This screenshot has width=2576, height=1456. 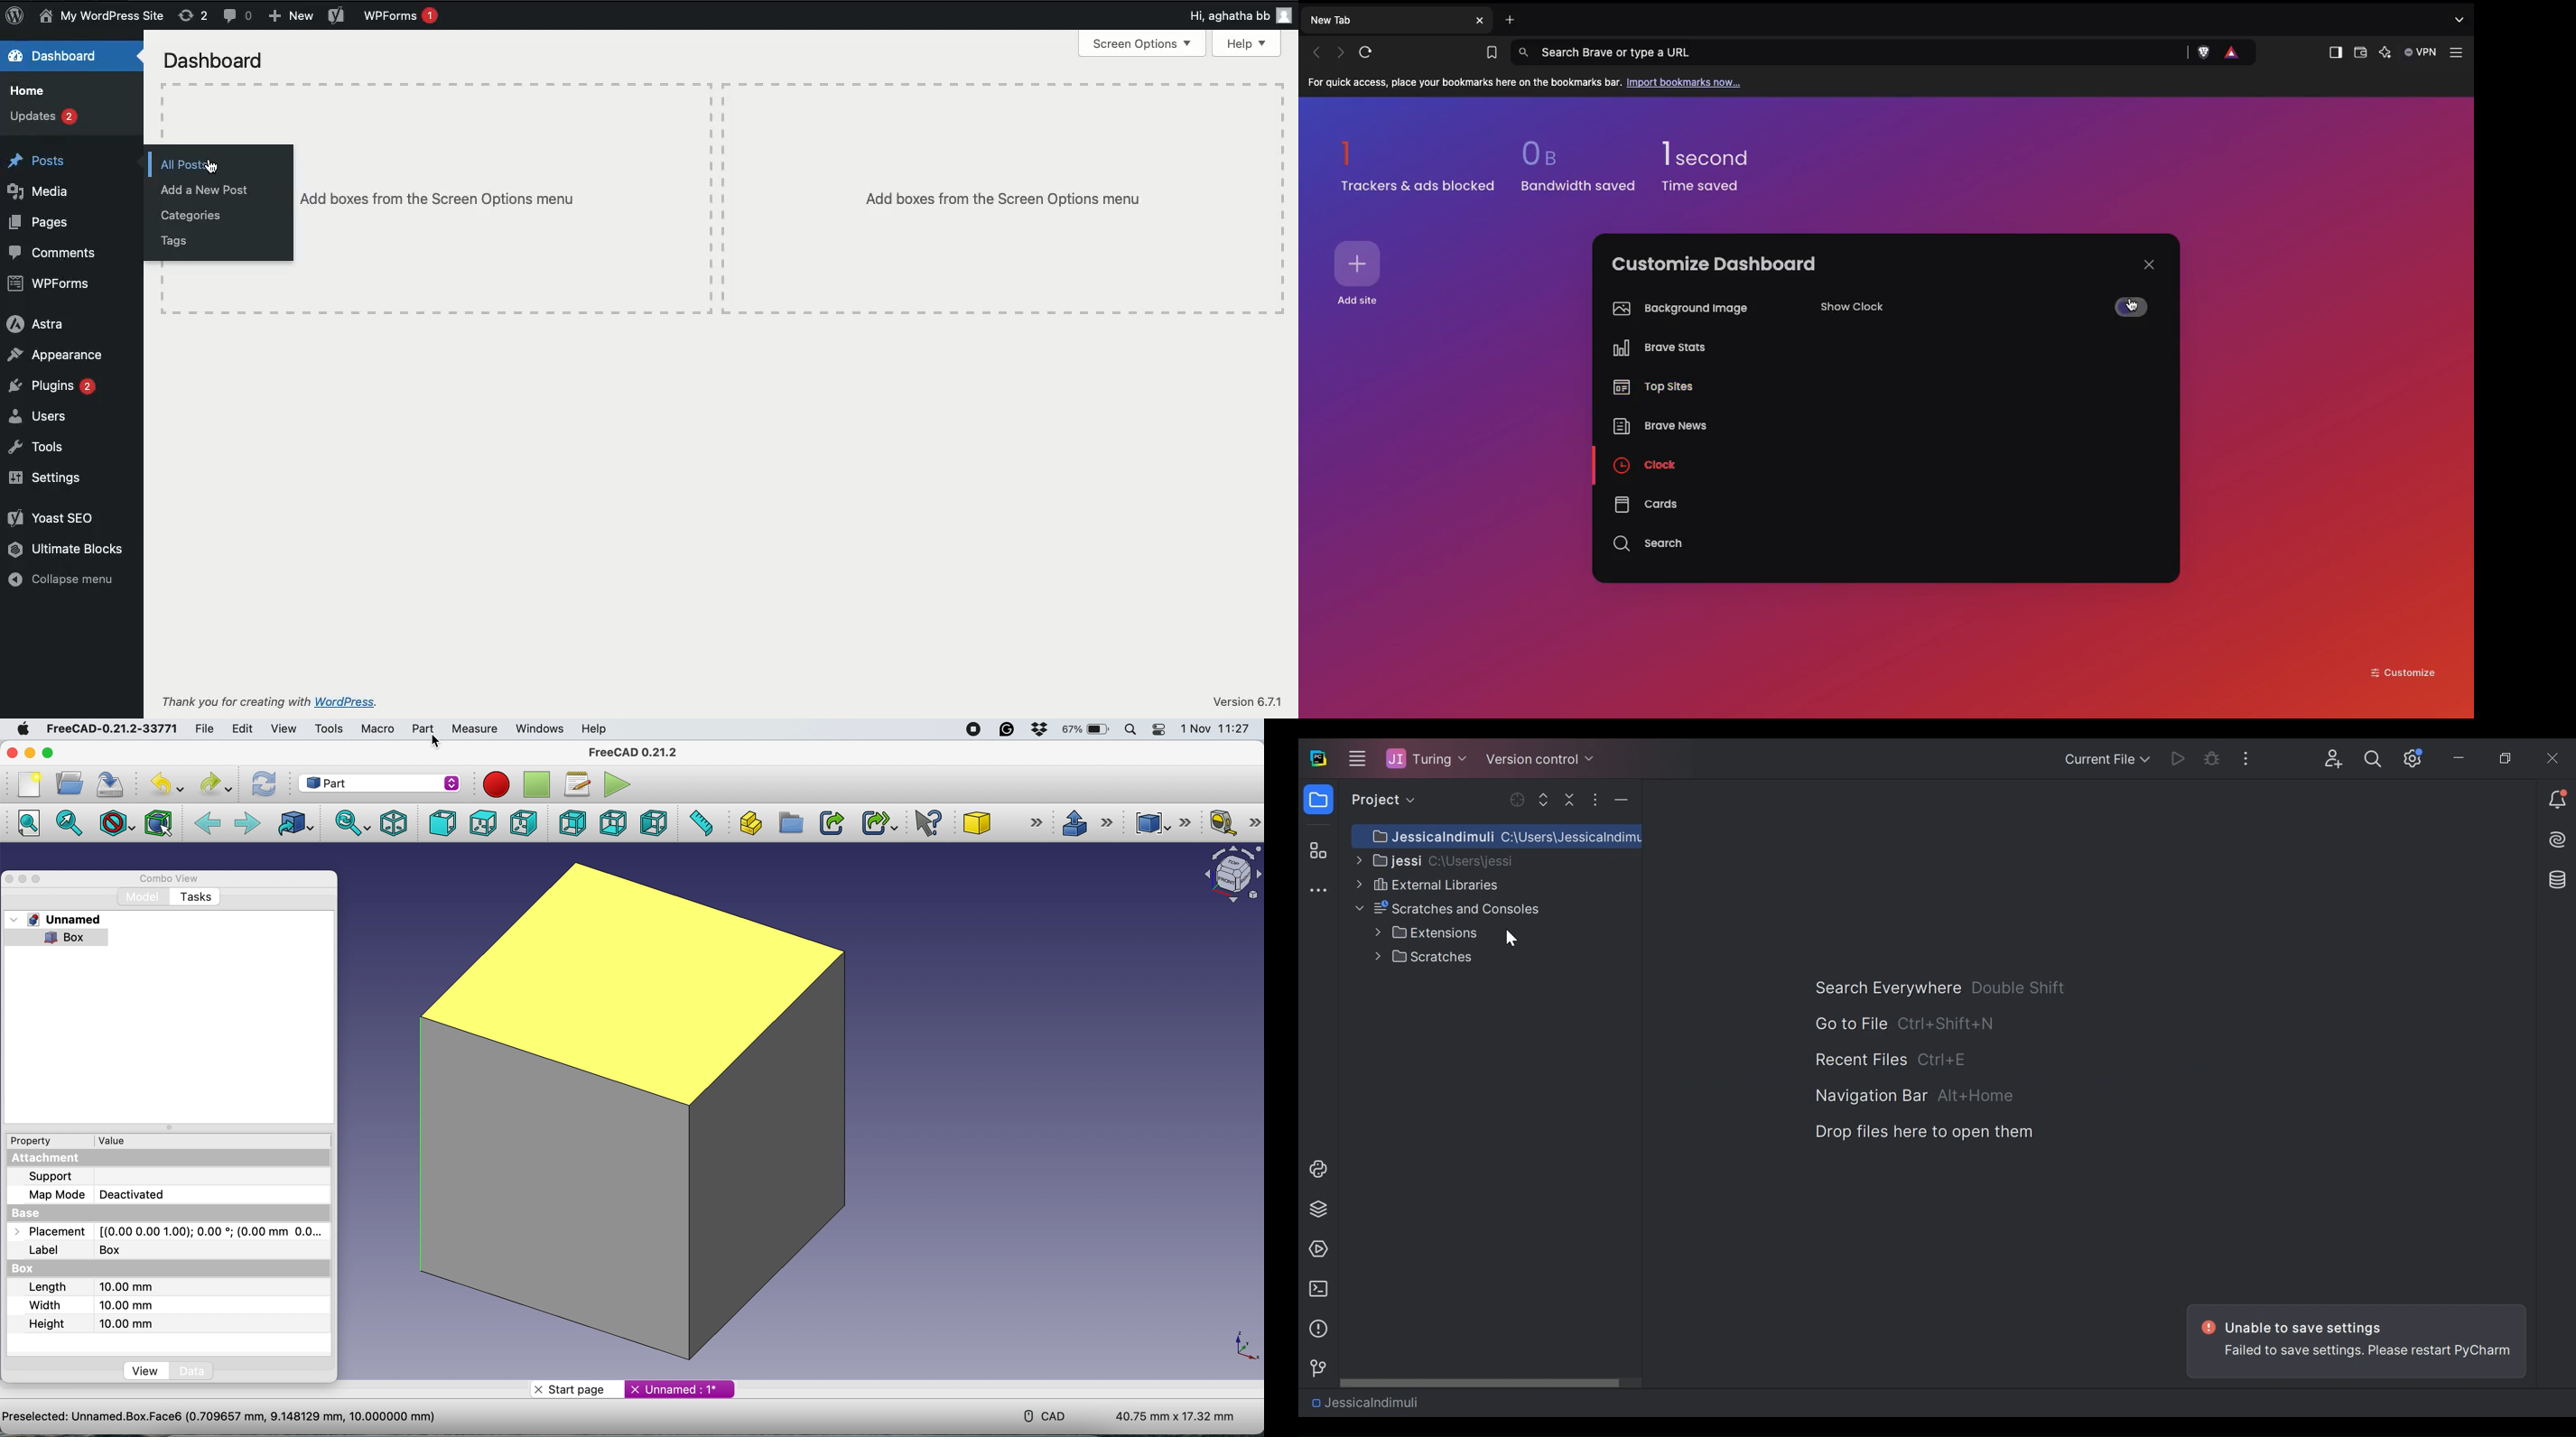 What do you see at coordinates (2334, 53) in the screenshot?
I see `Sidebar` at bounding box center [2334, 53].